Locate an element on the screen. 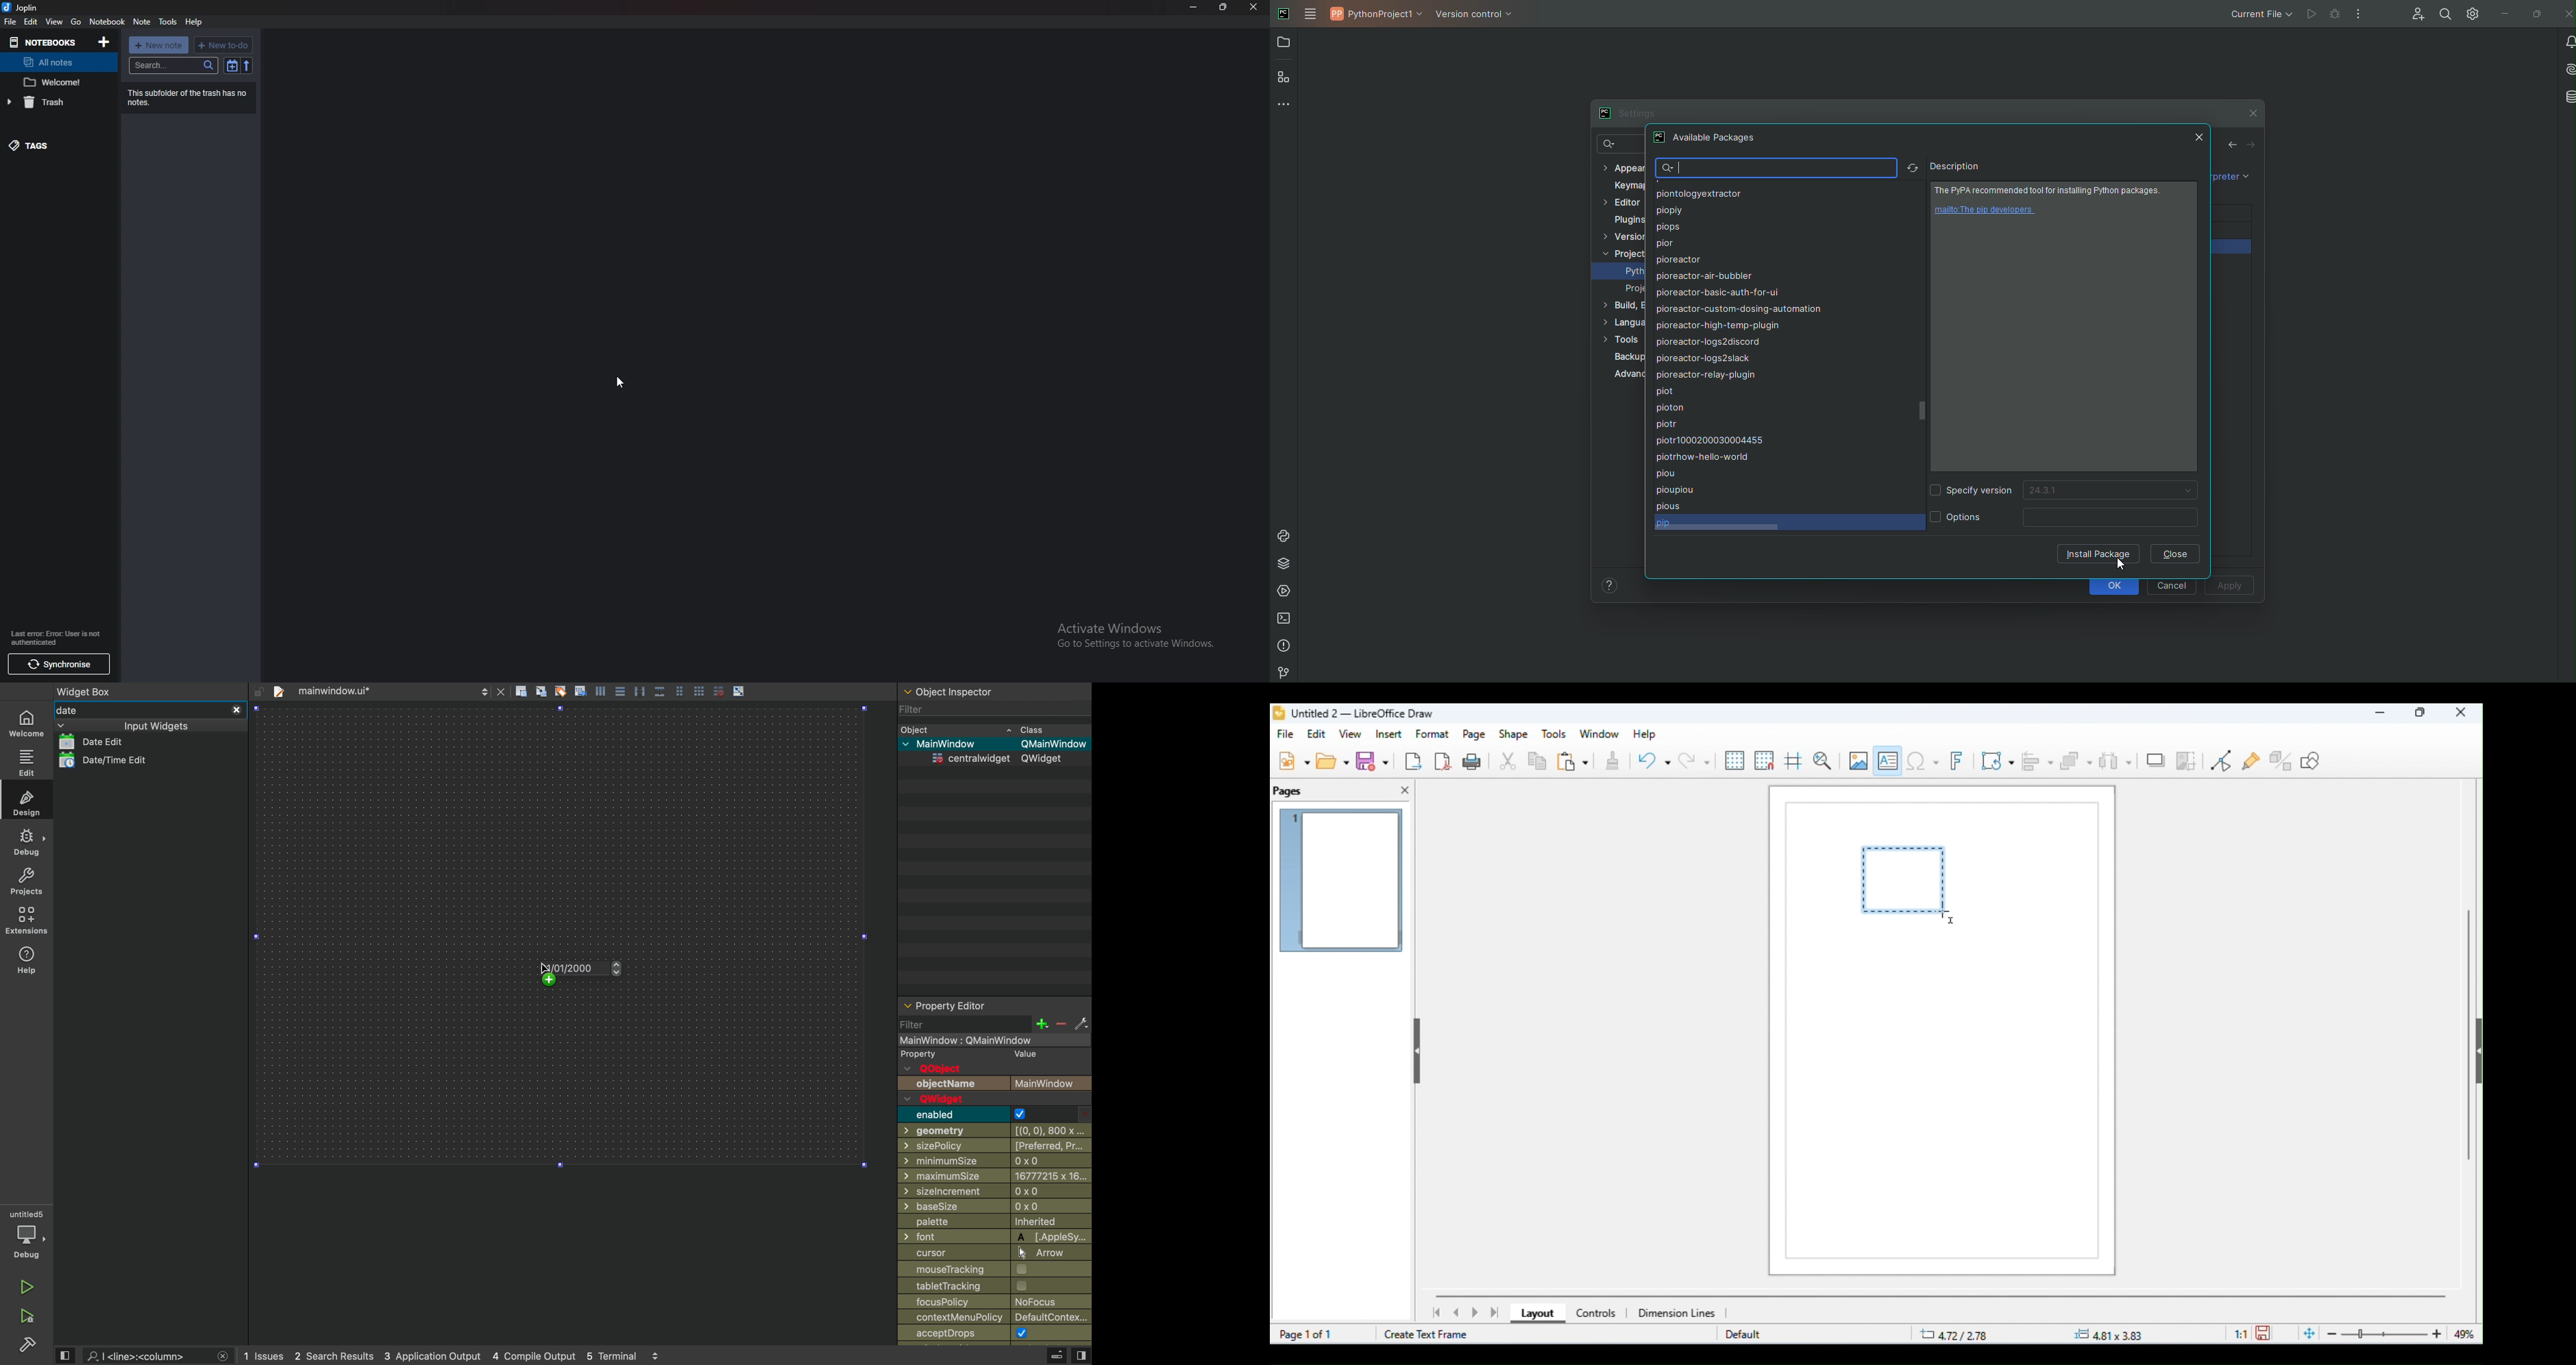 This screenshot has height=1372, width=2576. trash is located at coordinates (53, 101).